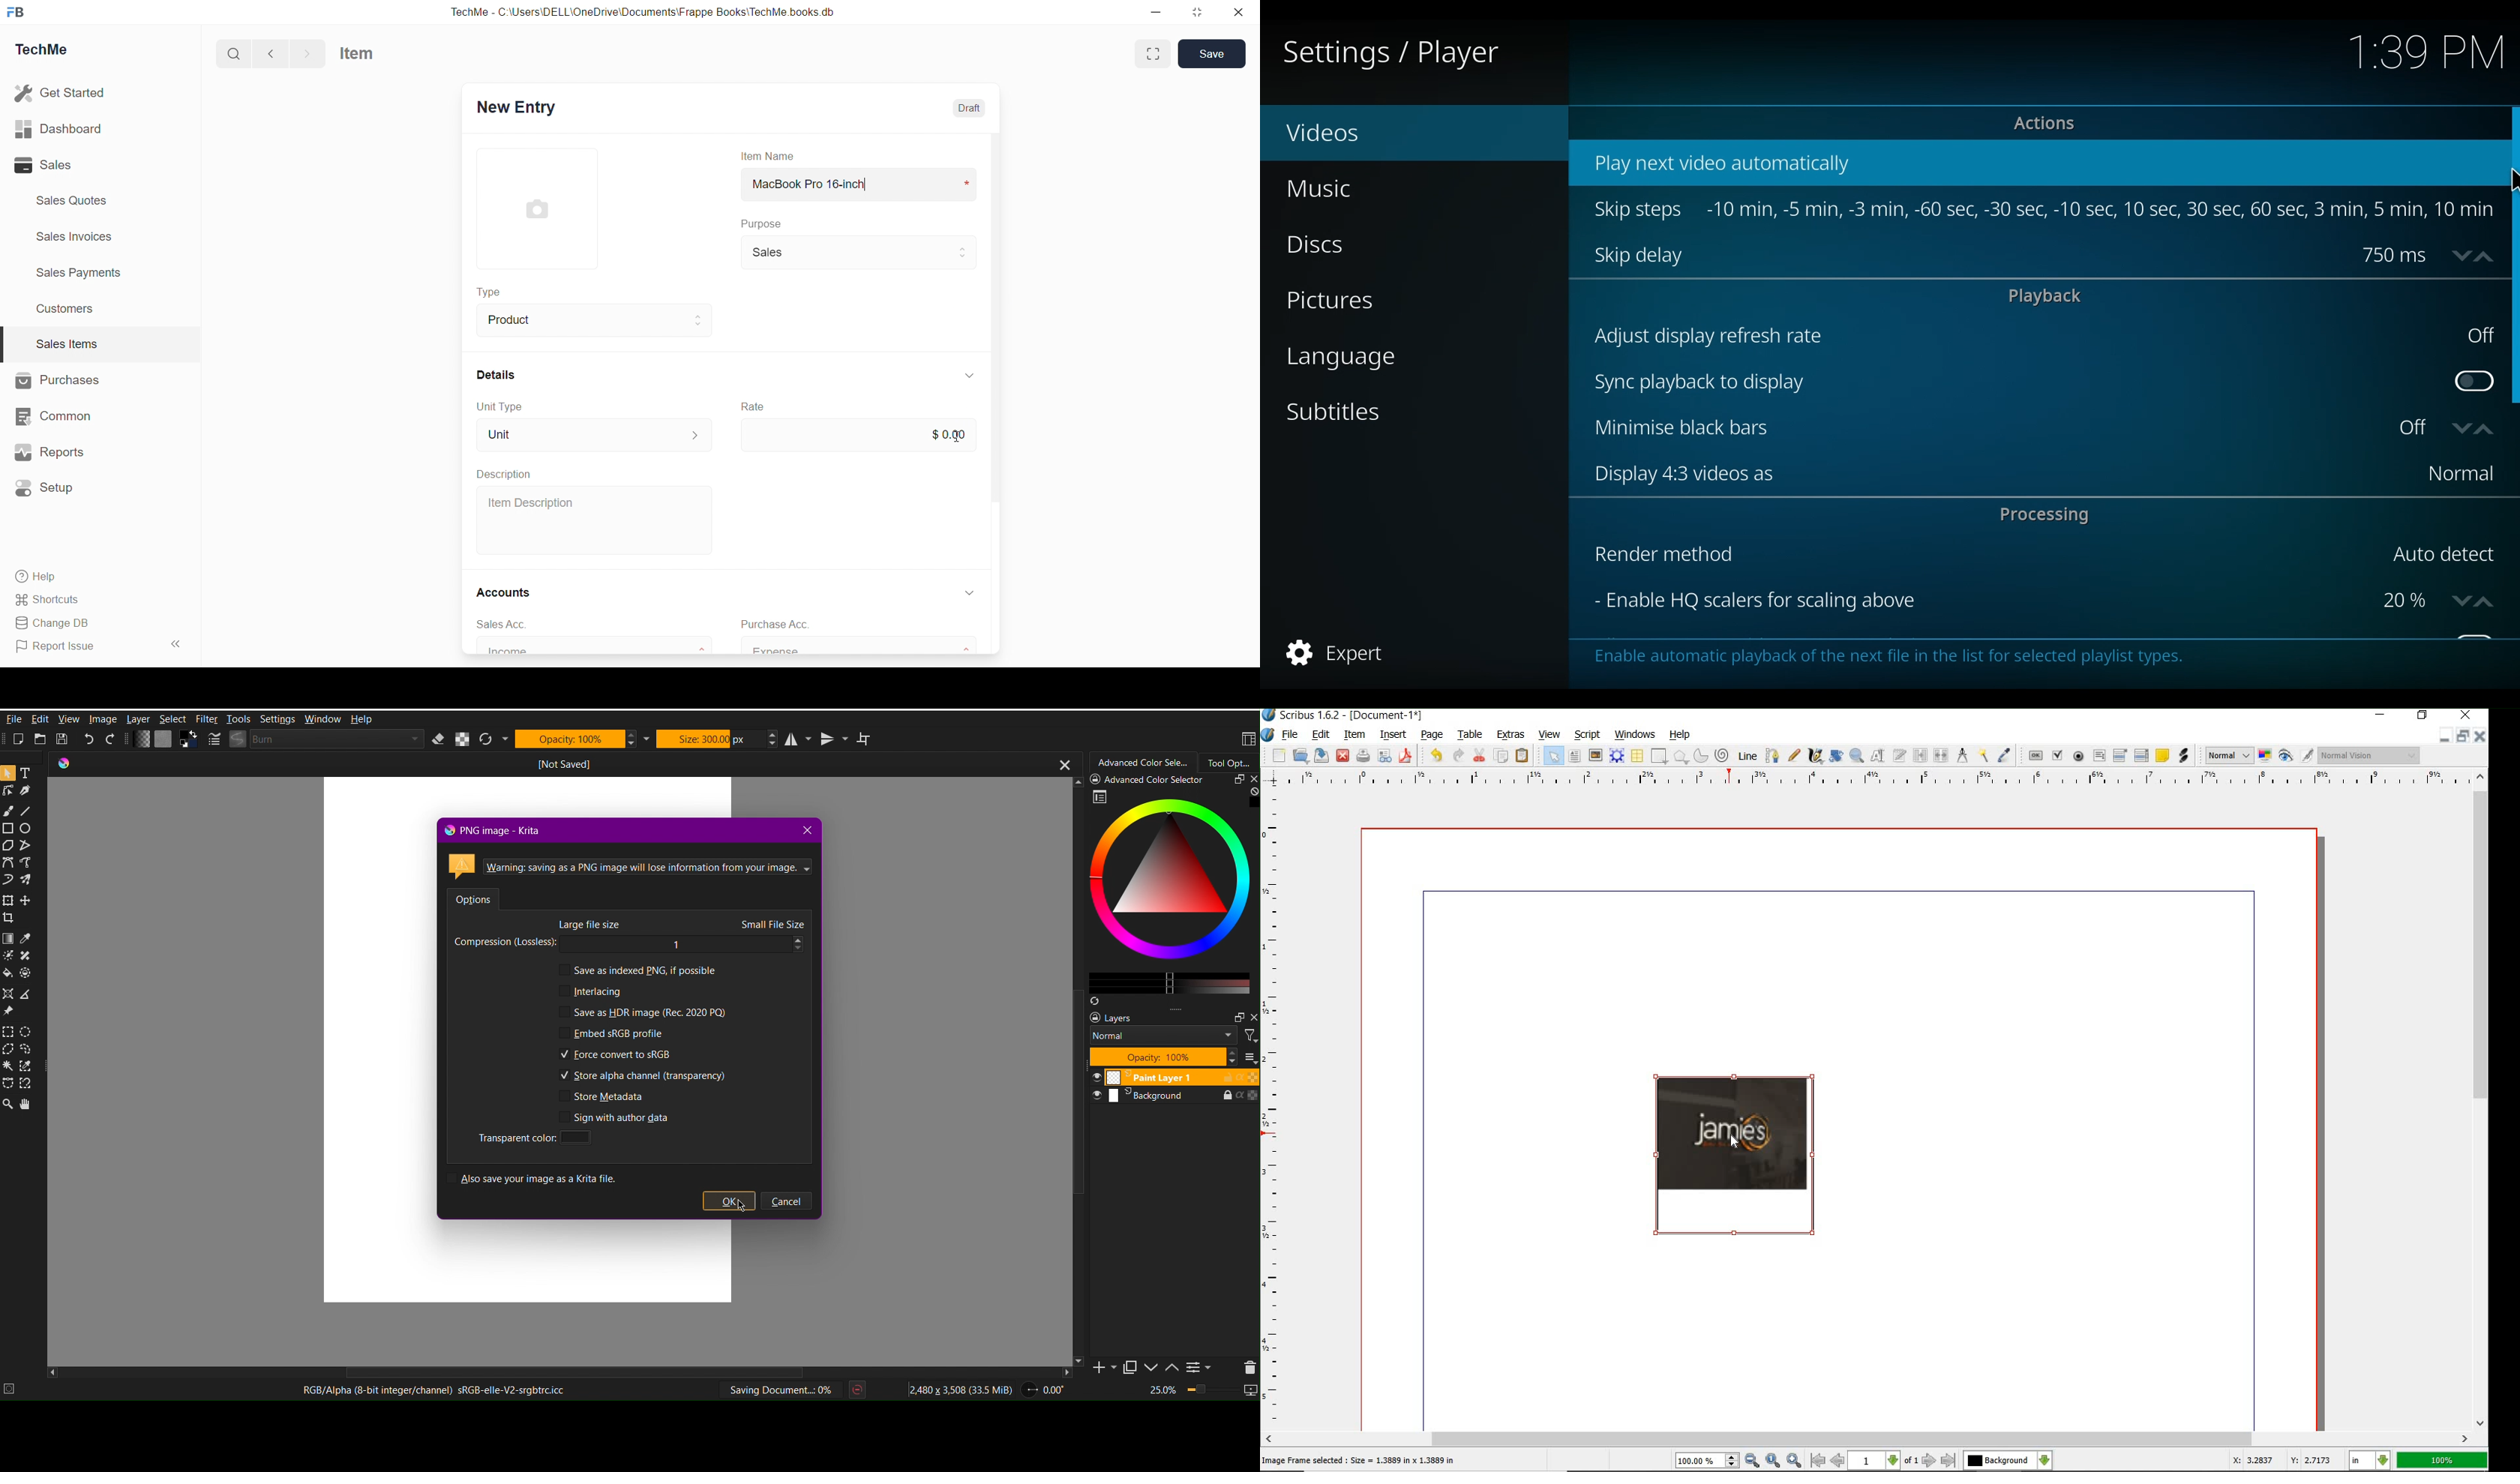 The height and width of the screenshot is (1484, 2520). Describe the element at coordinates (56, 417) in the screenshot. I see `Common` at that location.